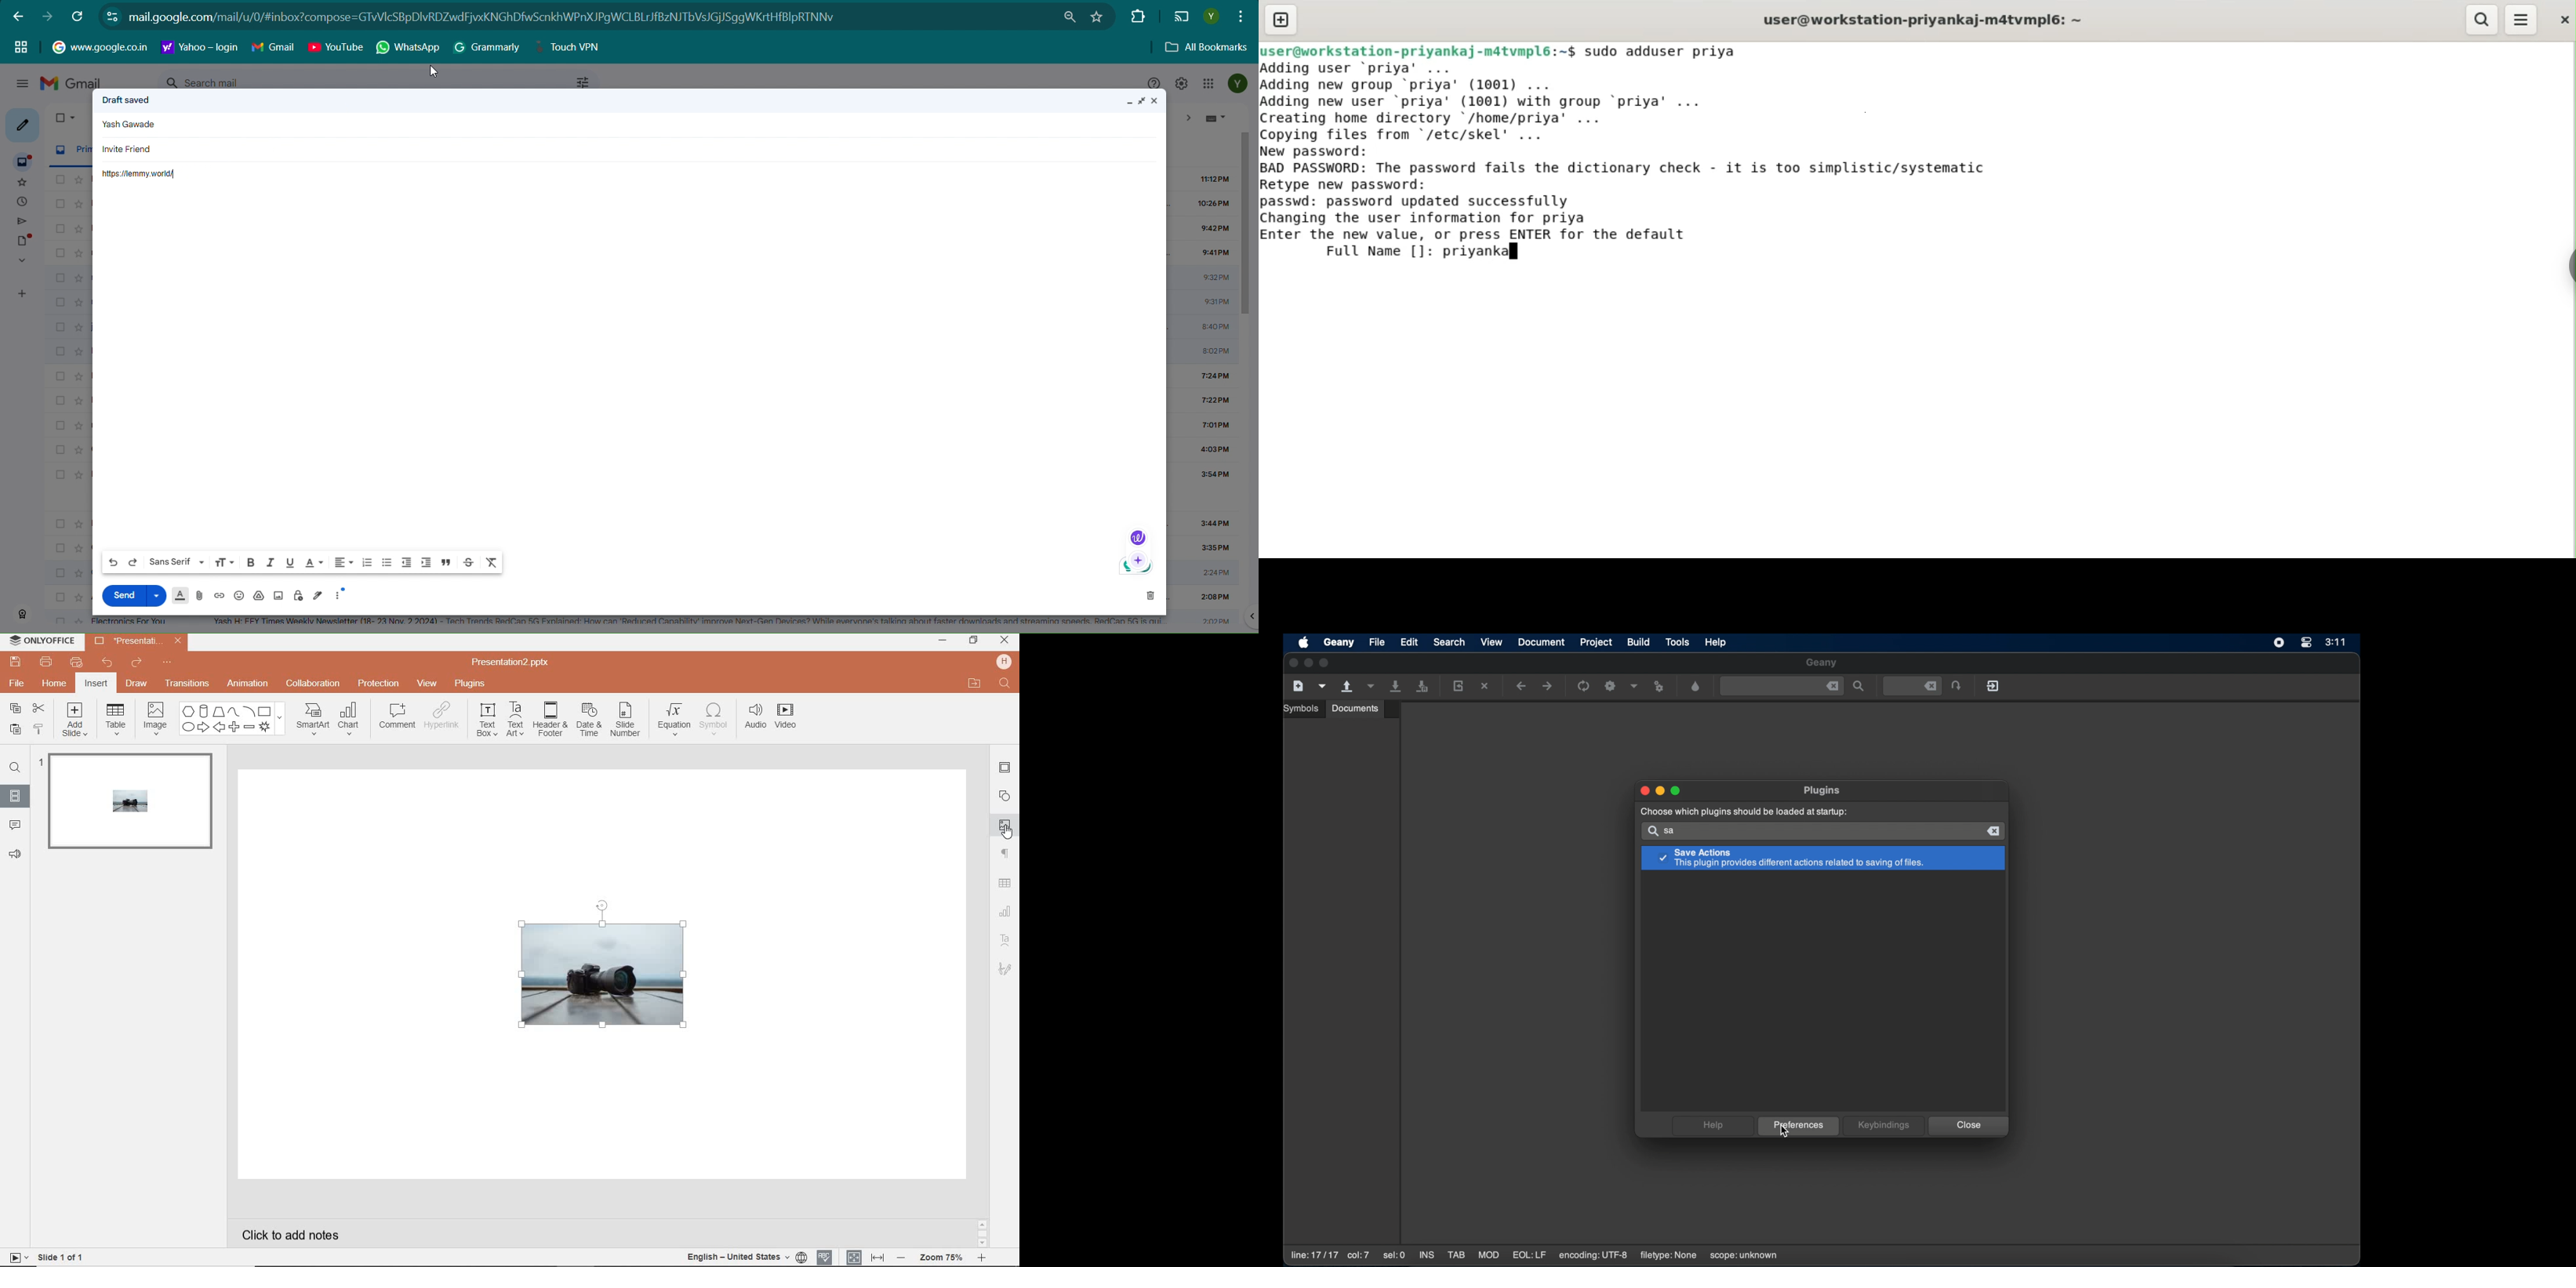  What do you see at coordinates (398, 718) in the screenshot?
I see `comment` at bounding box center [398, 718].